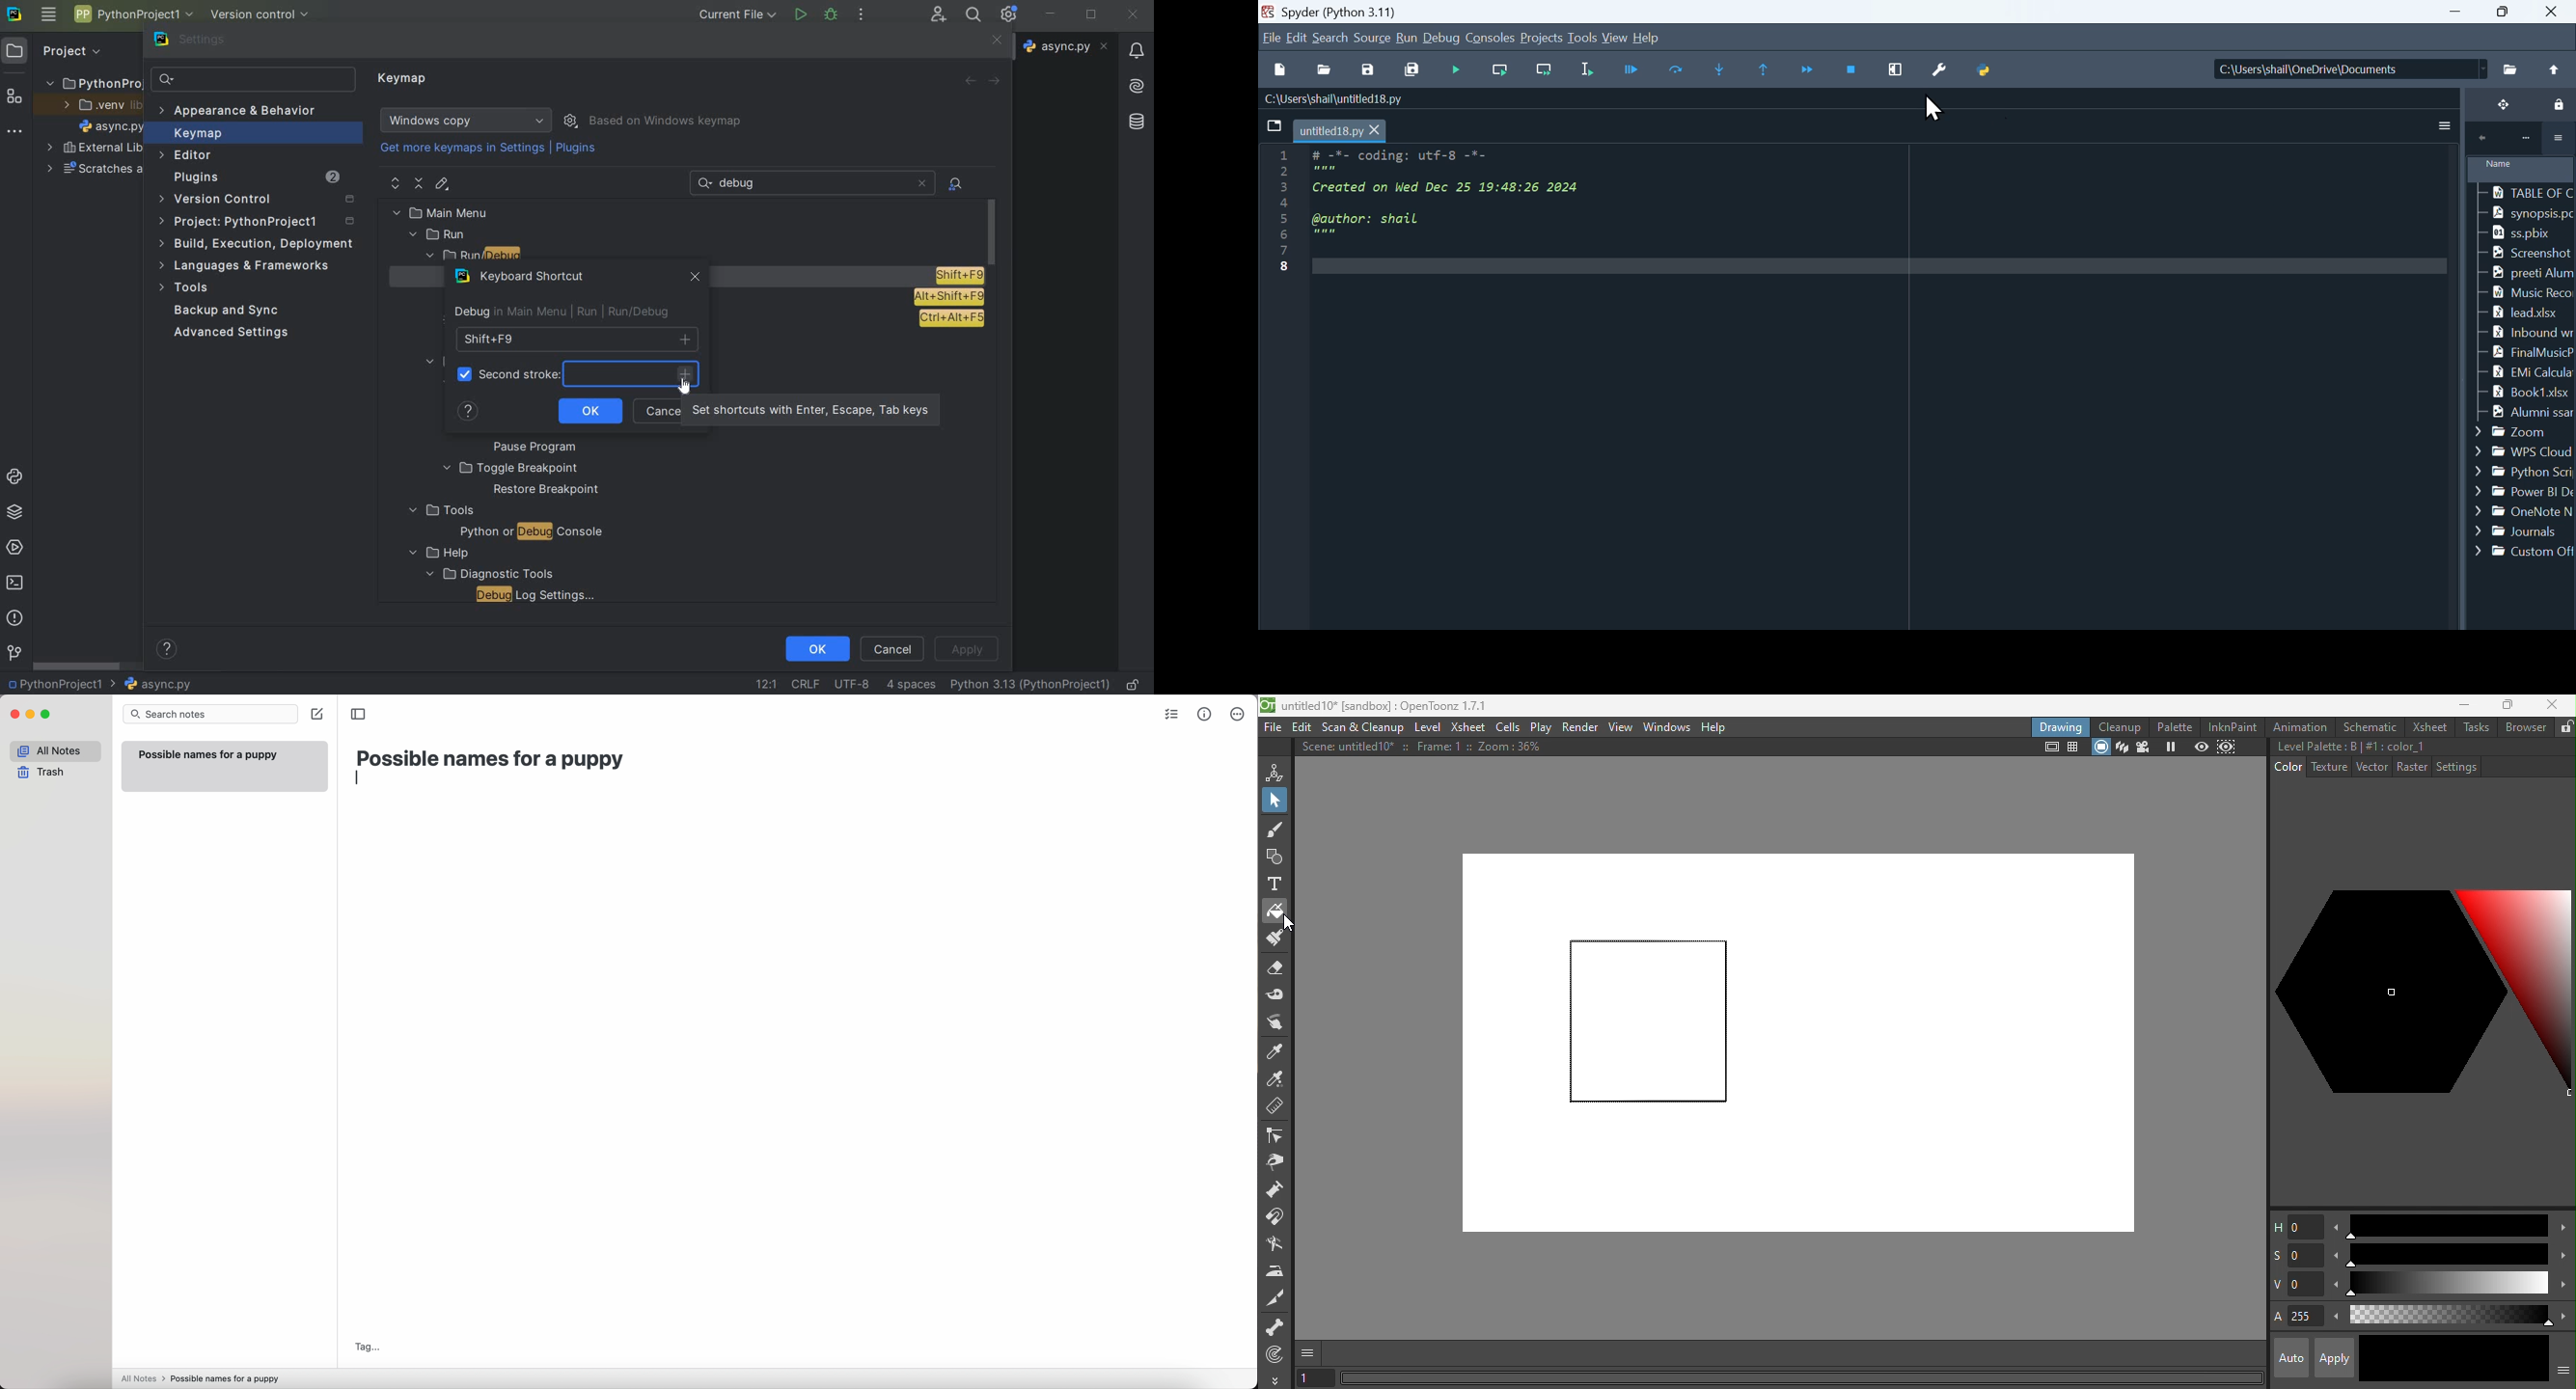 The height and width of the screenshot is (1400, 2576). Describe the element at coordinates (939, 13) in the screenshot. I see `code with me` at that location.